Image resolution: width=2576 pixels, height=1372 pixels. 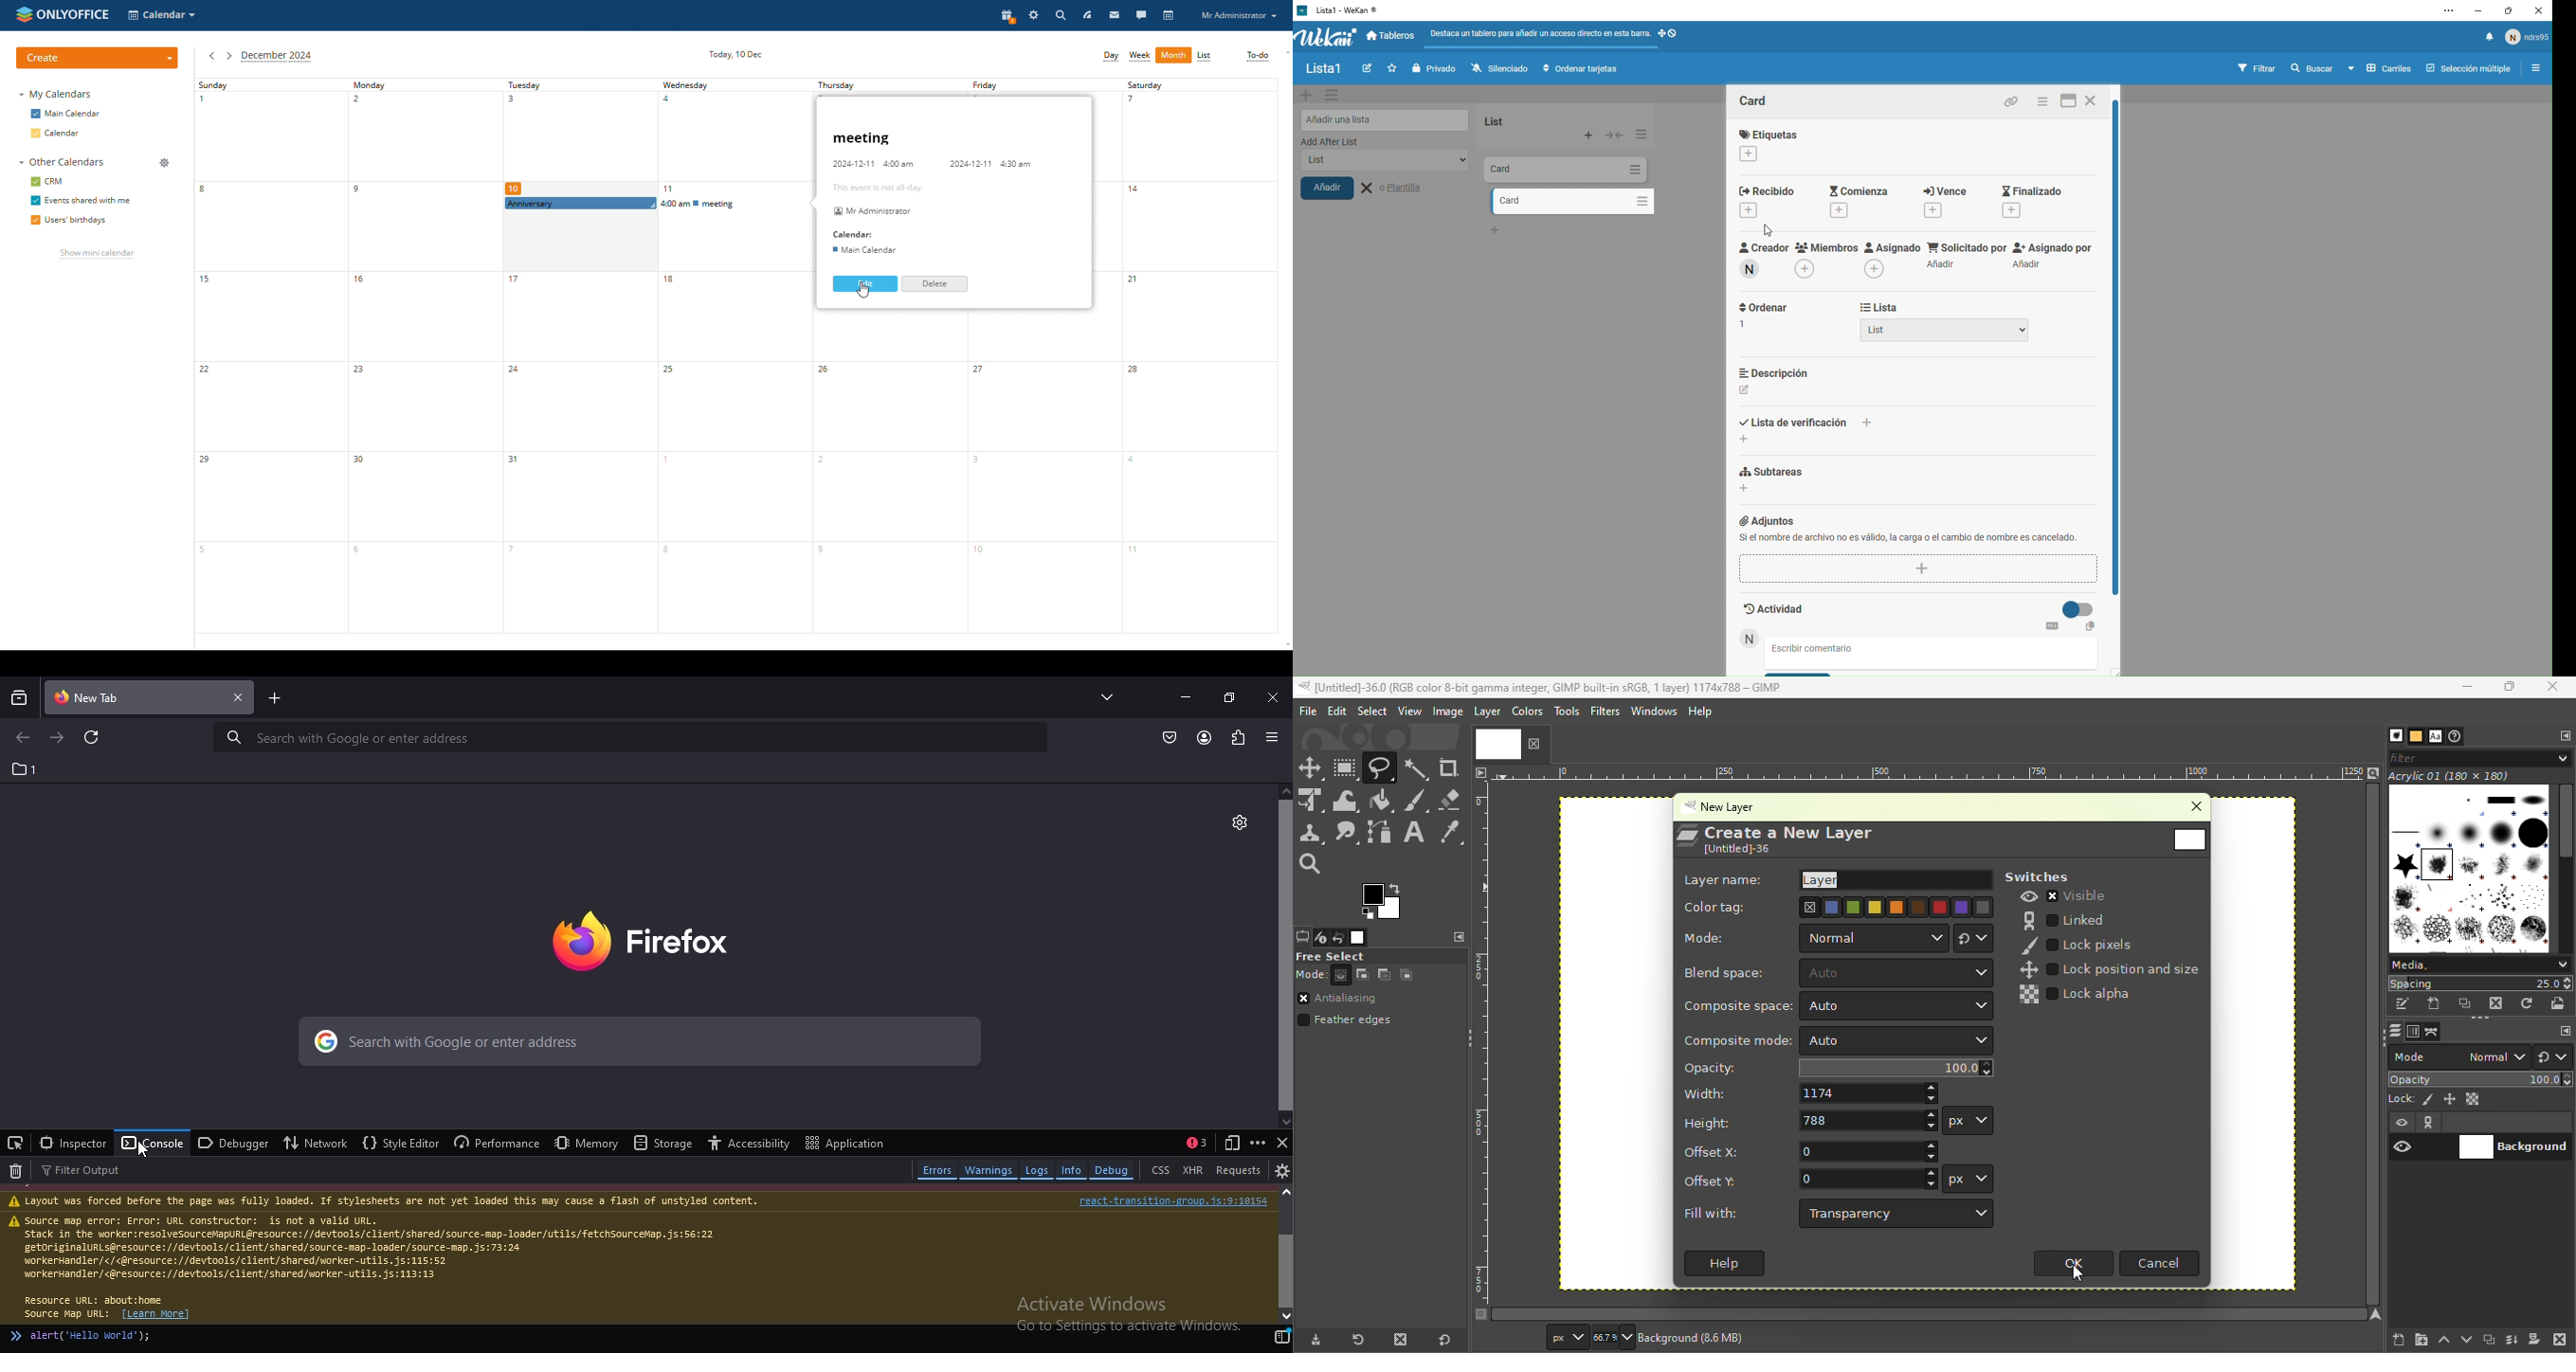 What do you see at coordinates (2530, 1003) in the screenshot?
I see `Refresh brushes` at bounding box center [2530, 1003].